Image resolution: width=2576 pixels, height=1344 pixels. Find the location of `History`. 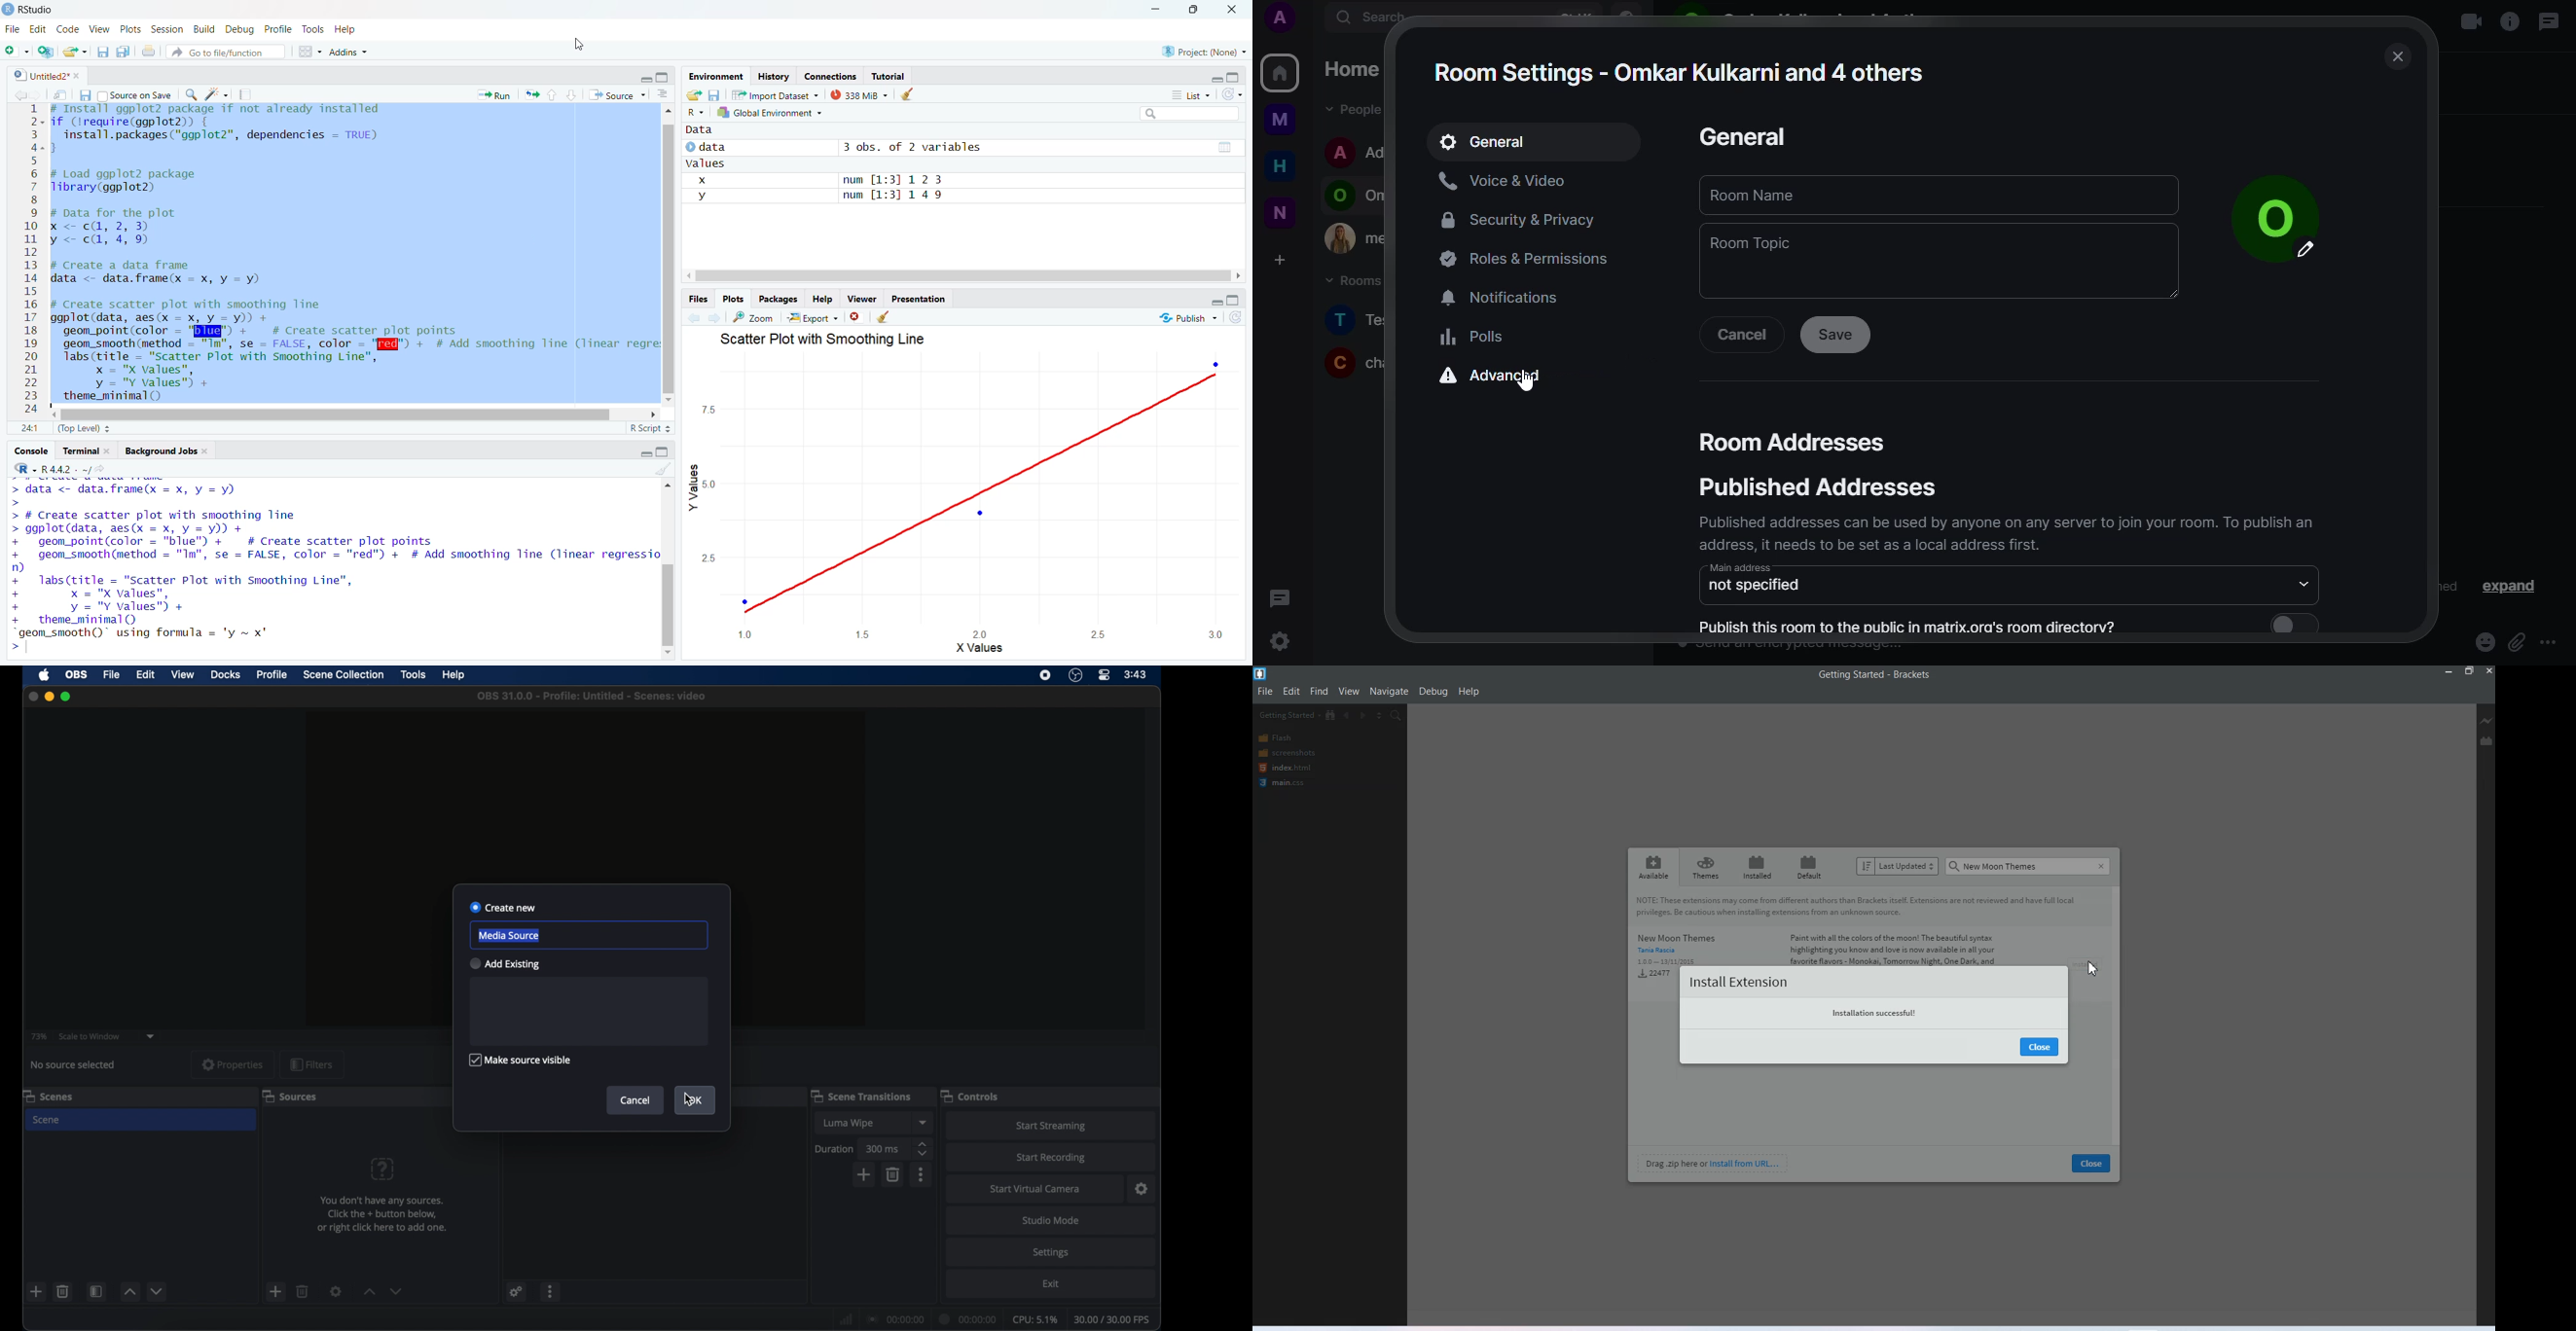

History is located at coordinates (773, 77).